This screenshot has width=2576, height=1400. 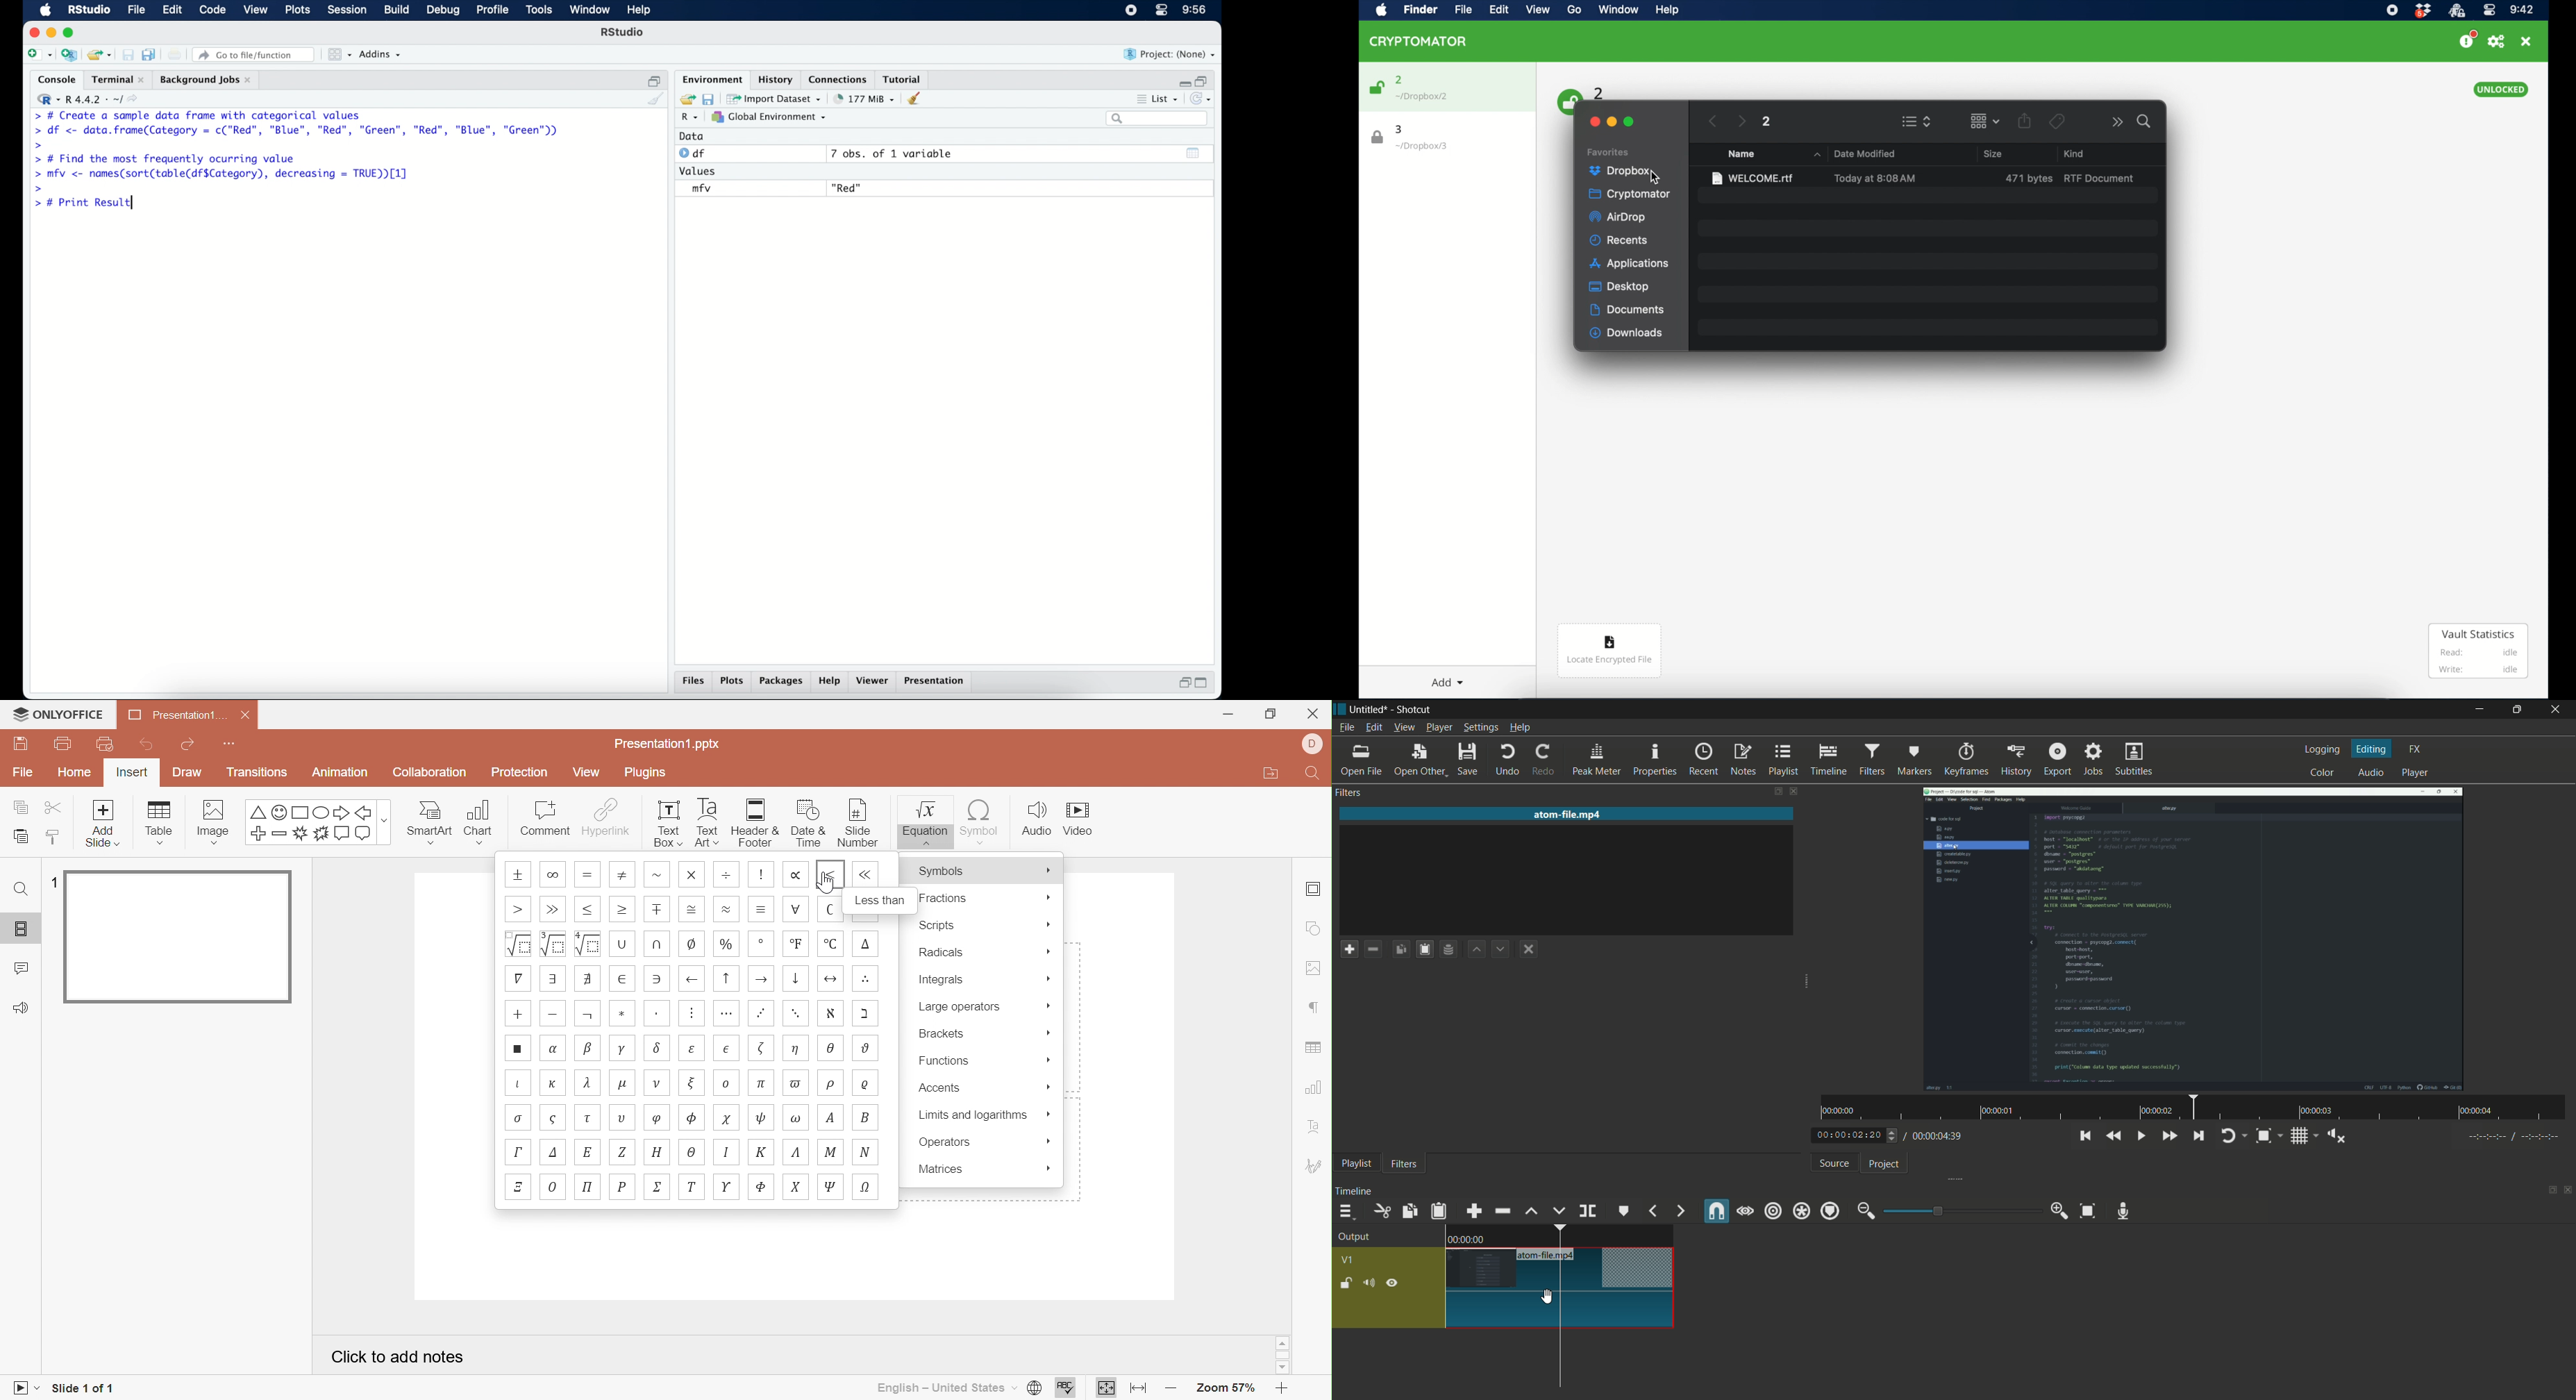 What do you see at coordinates (344, 775) in the screenshot?
I see `Animation` at bounding box center [344, 775].